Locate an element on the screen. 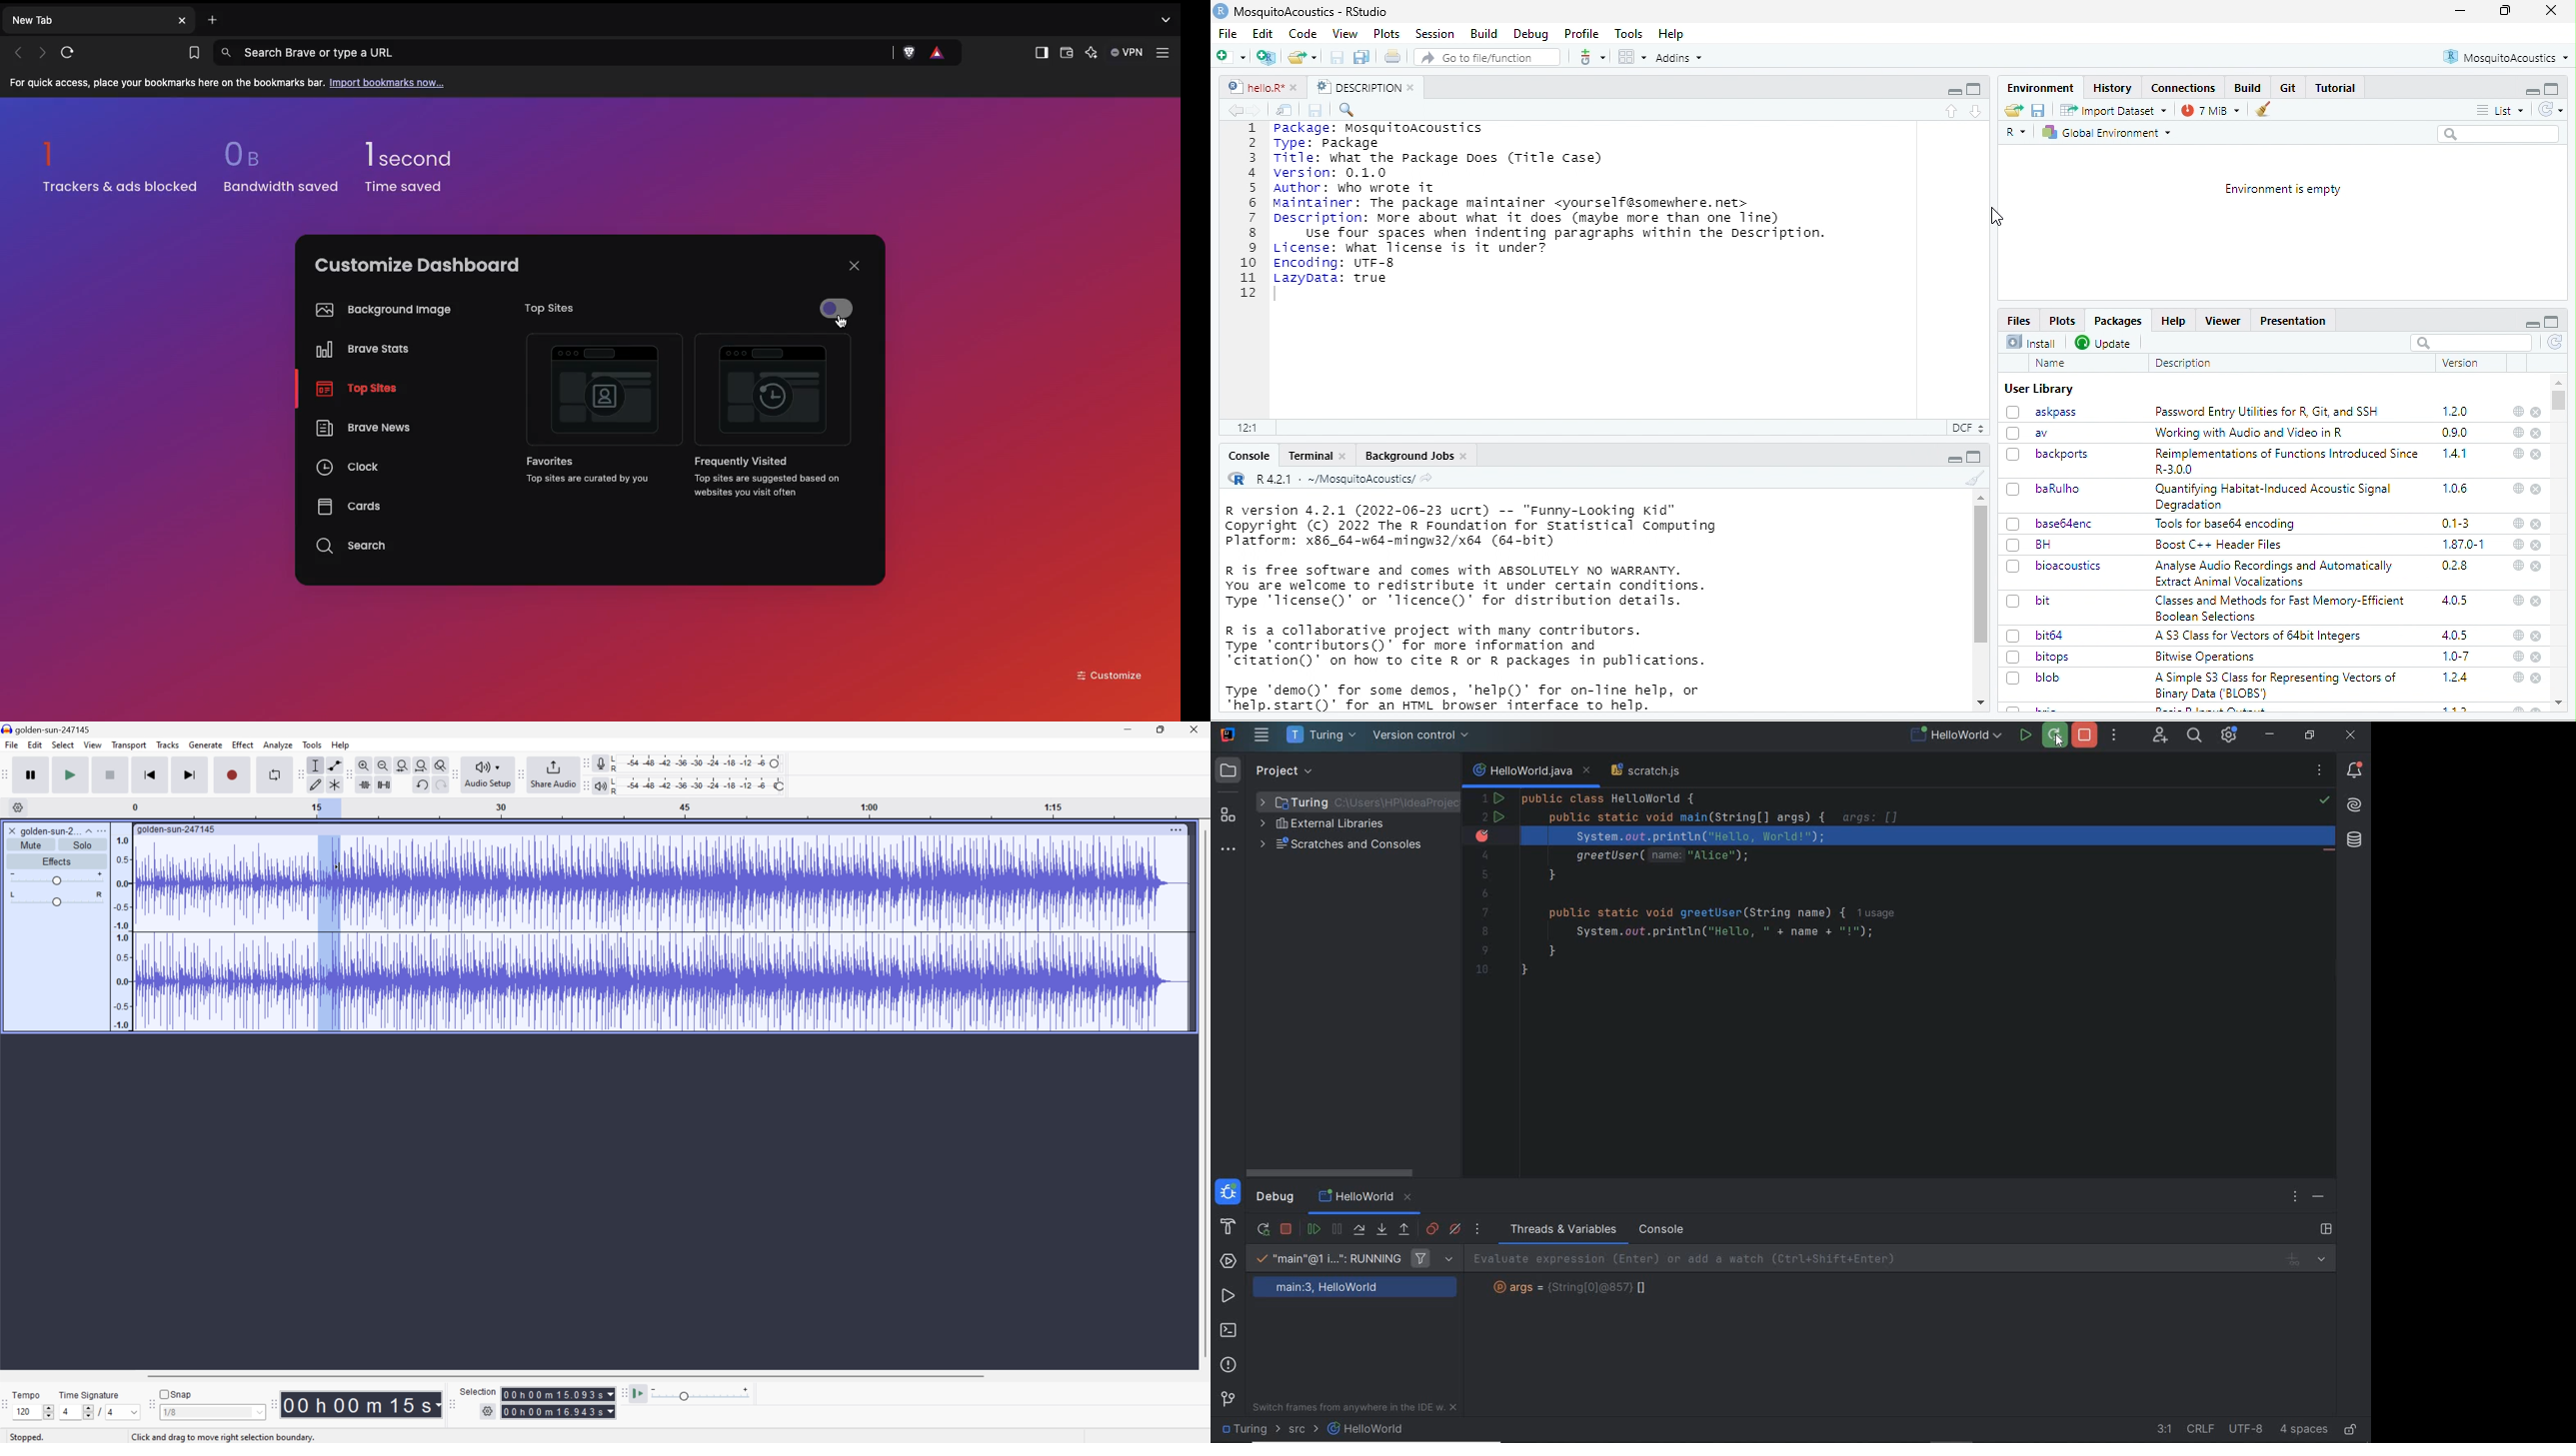 The height and width of the screenshot is (1456, 2576). Git is located at coordinates (1230, 1397).